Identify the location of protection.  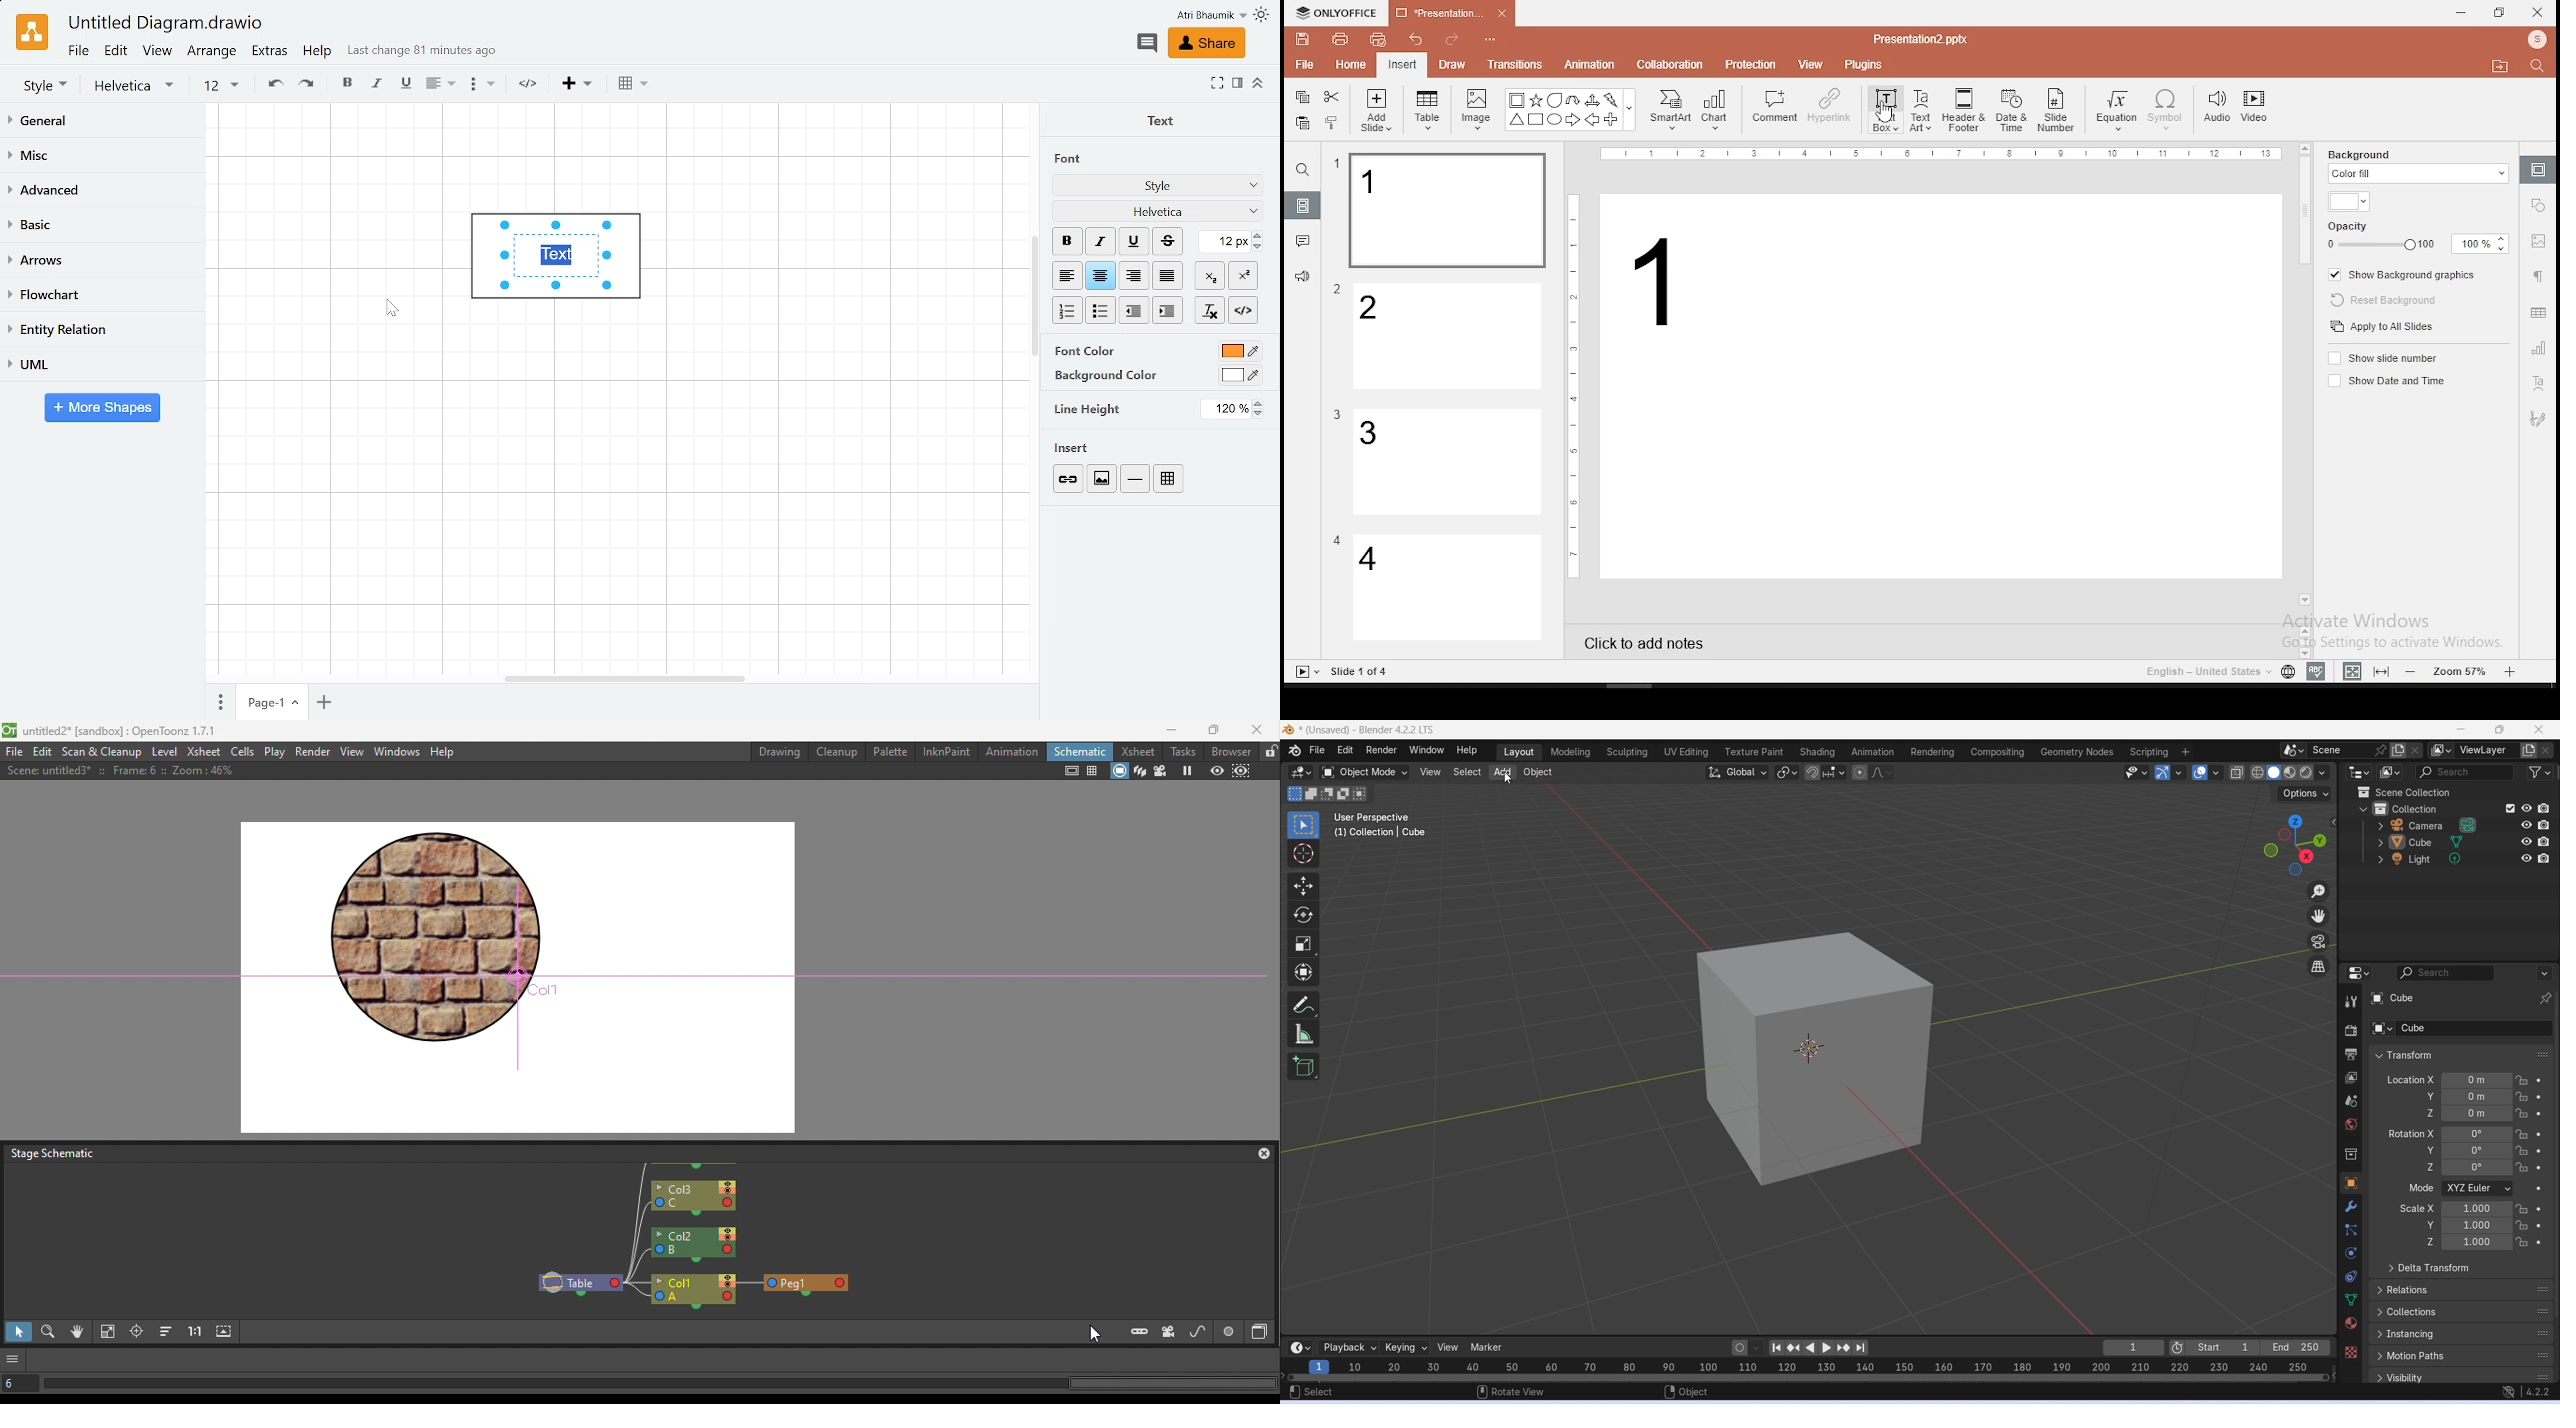
(1751, 63).